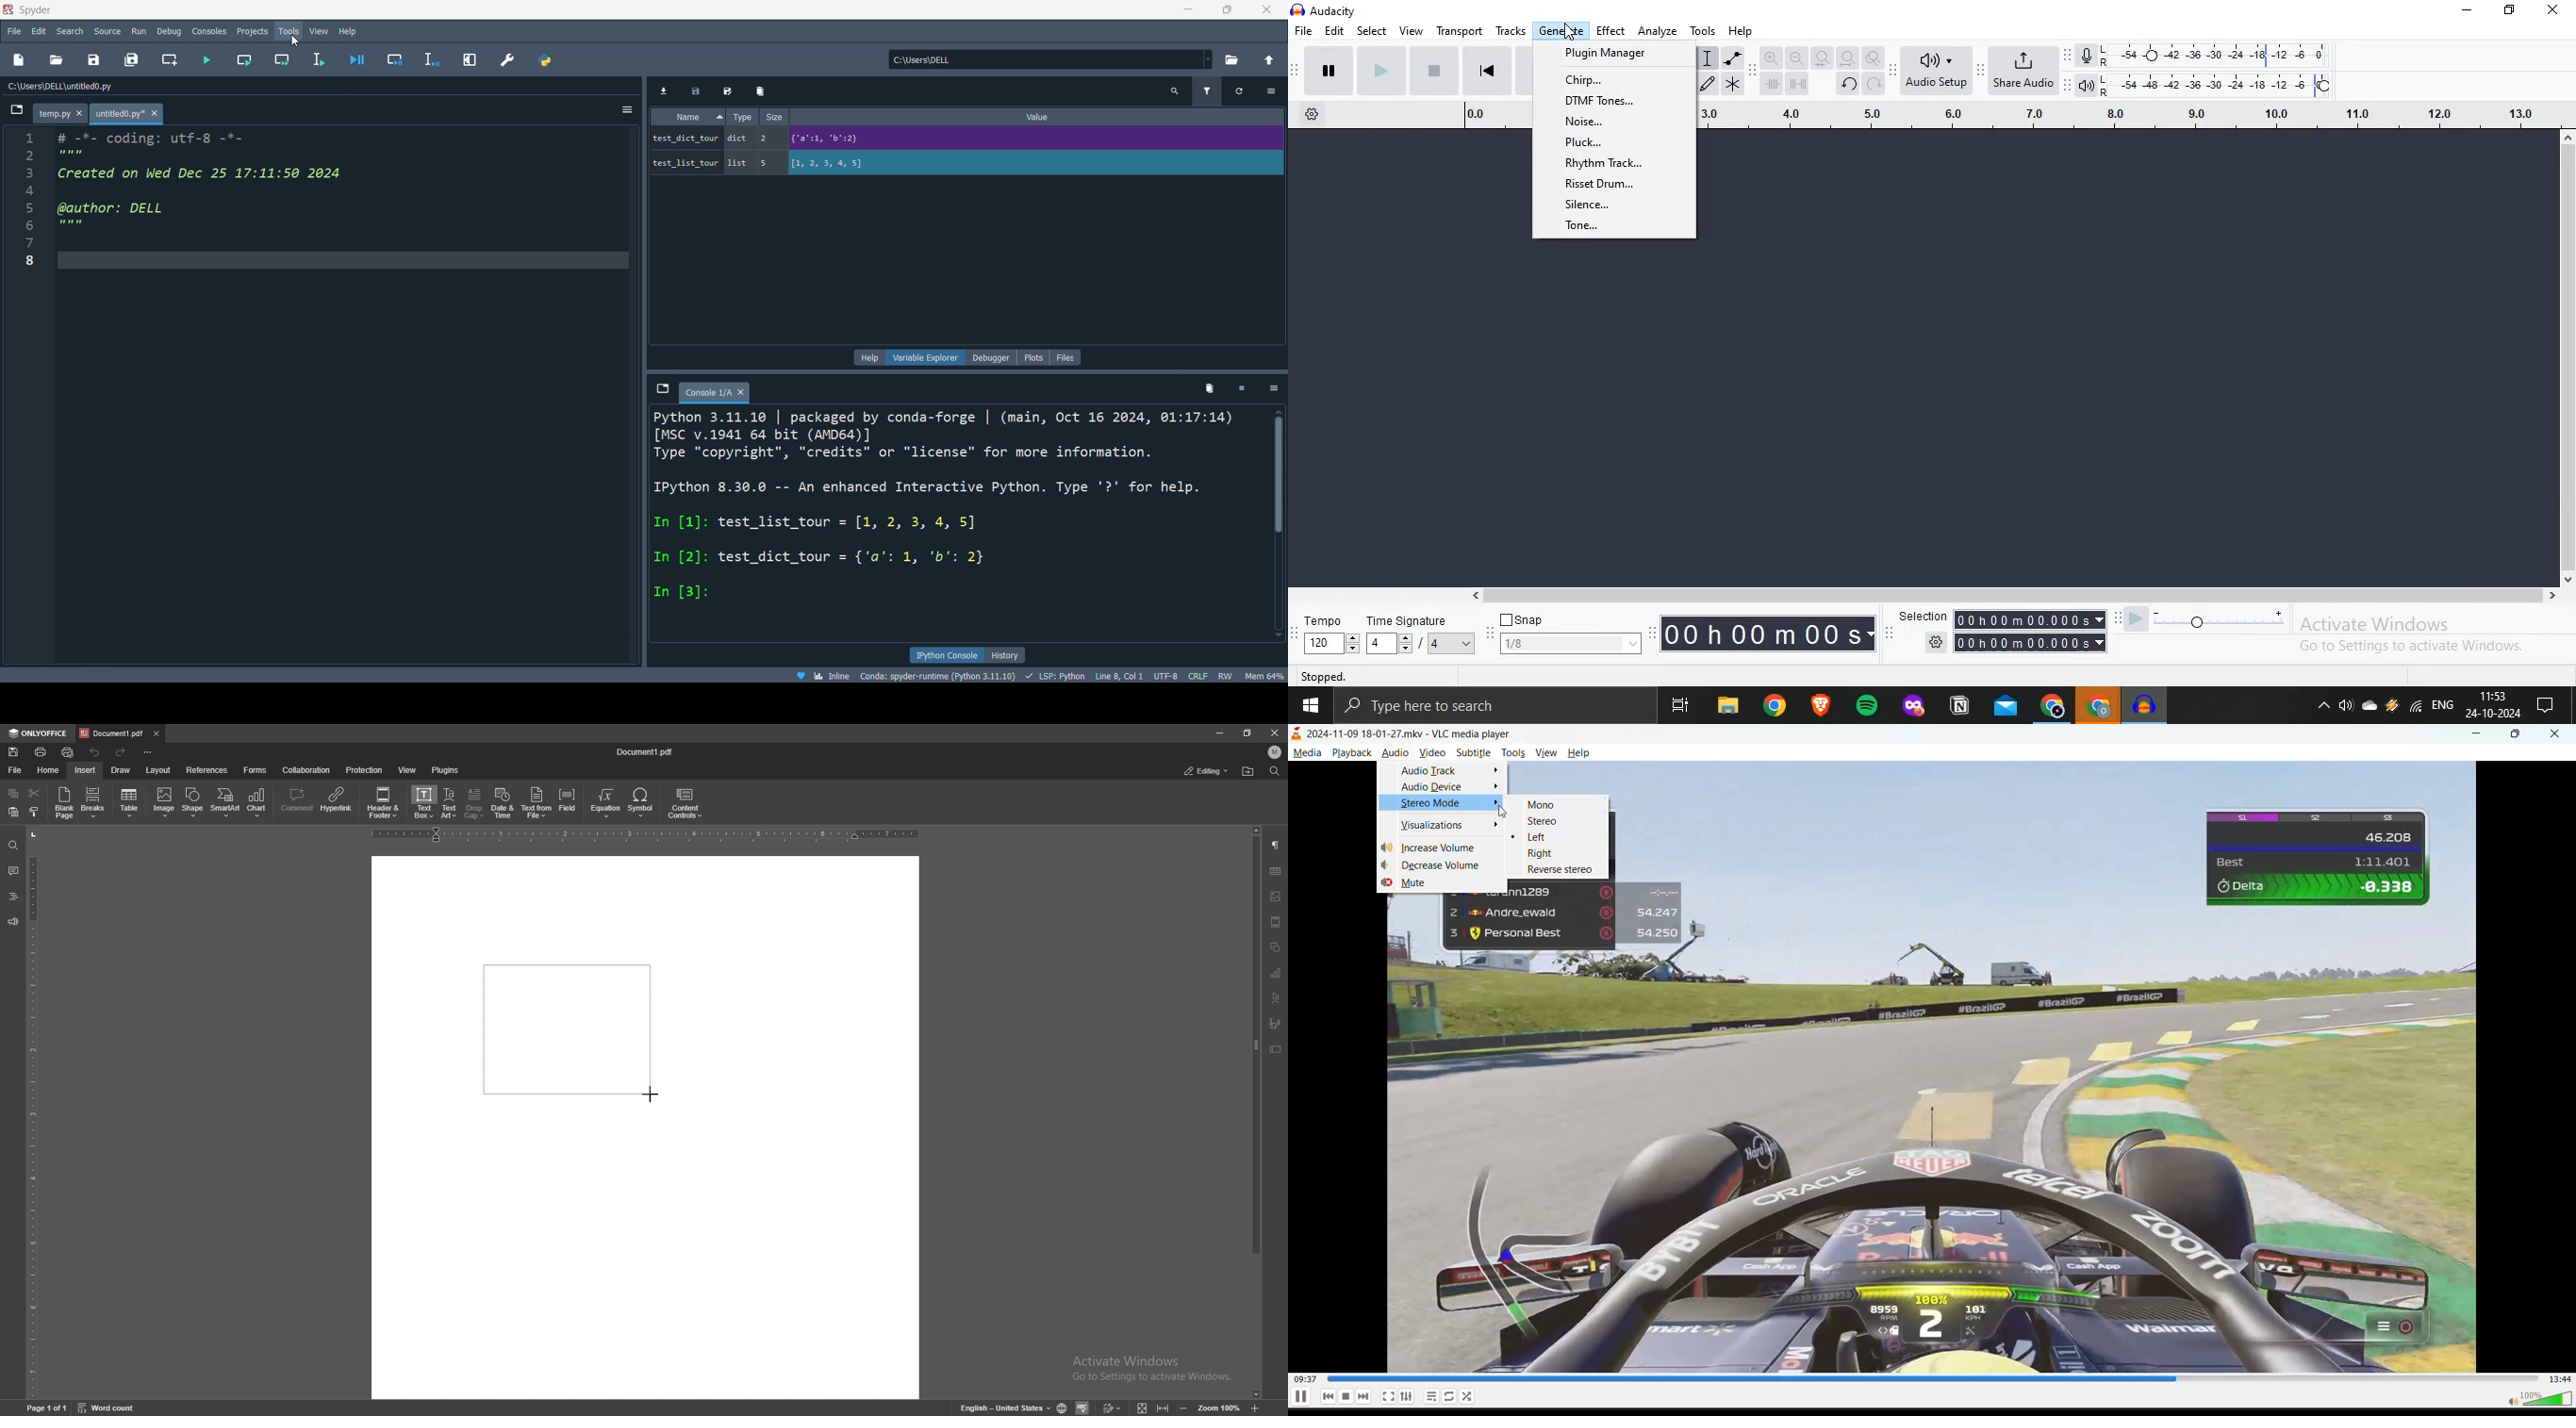  Describe the element at coordinates (1492, 72) in the screenshot. I see `Backward` at that location.